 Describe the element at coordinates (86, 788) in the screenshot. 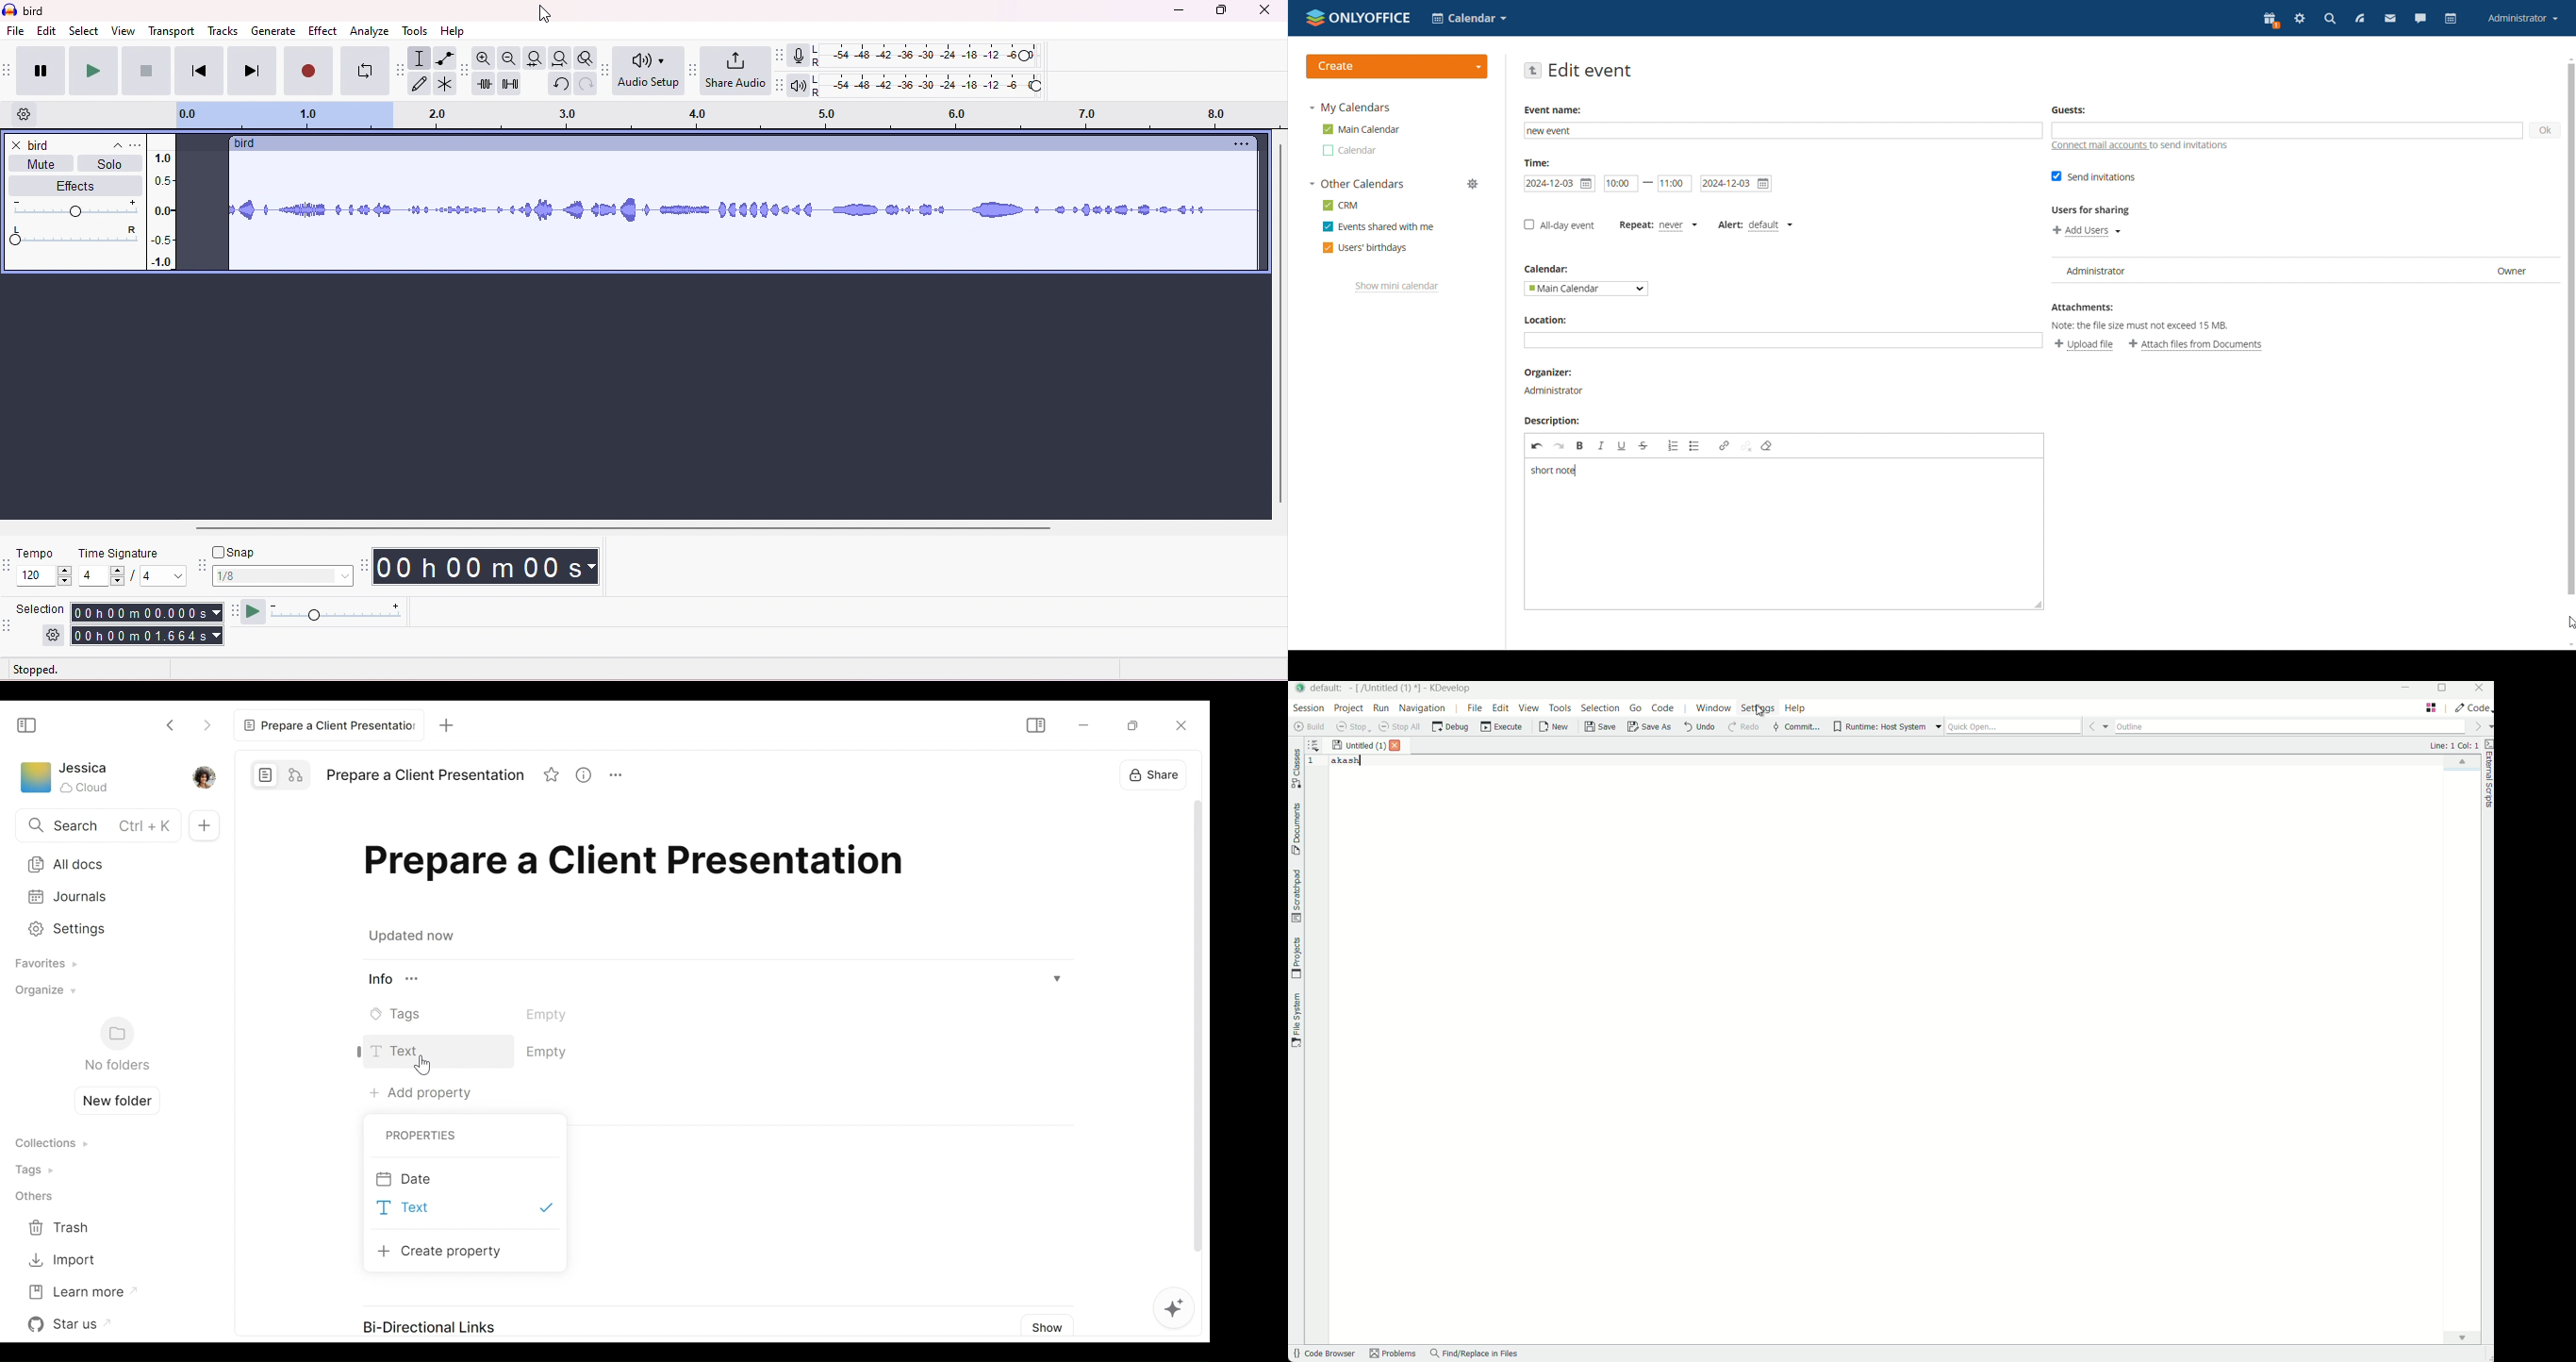

I see `Cloud` at that location.